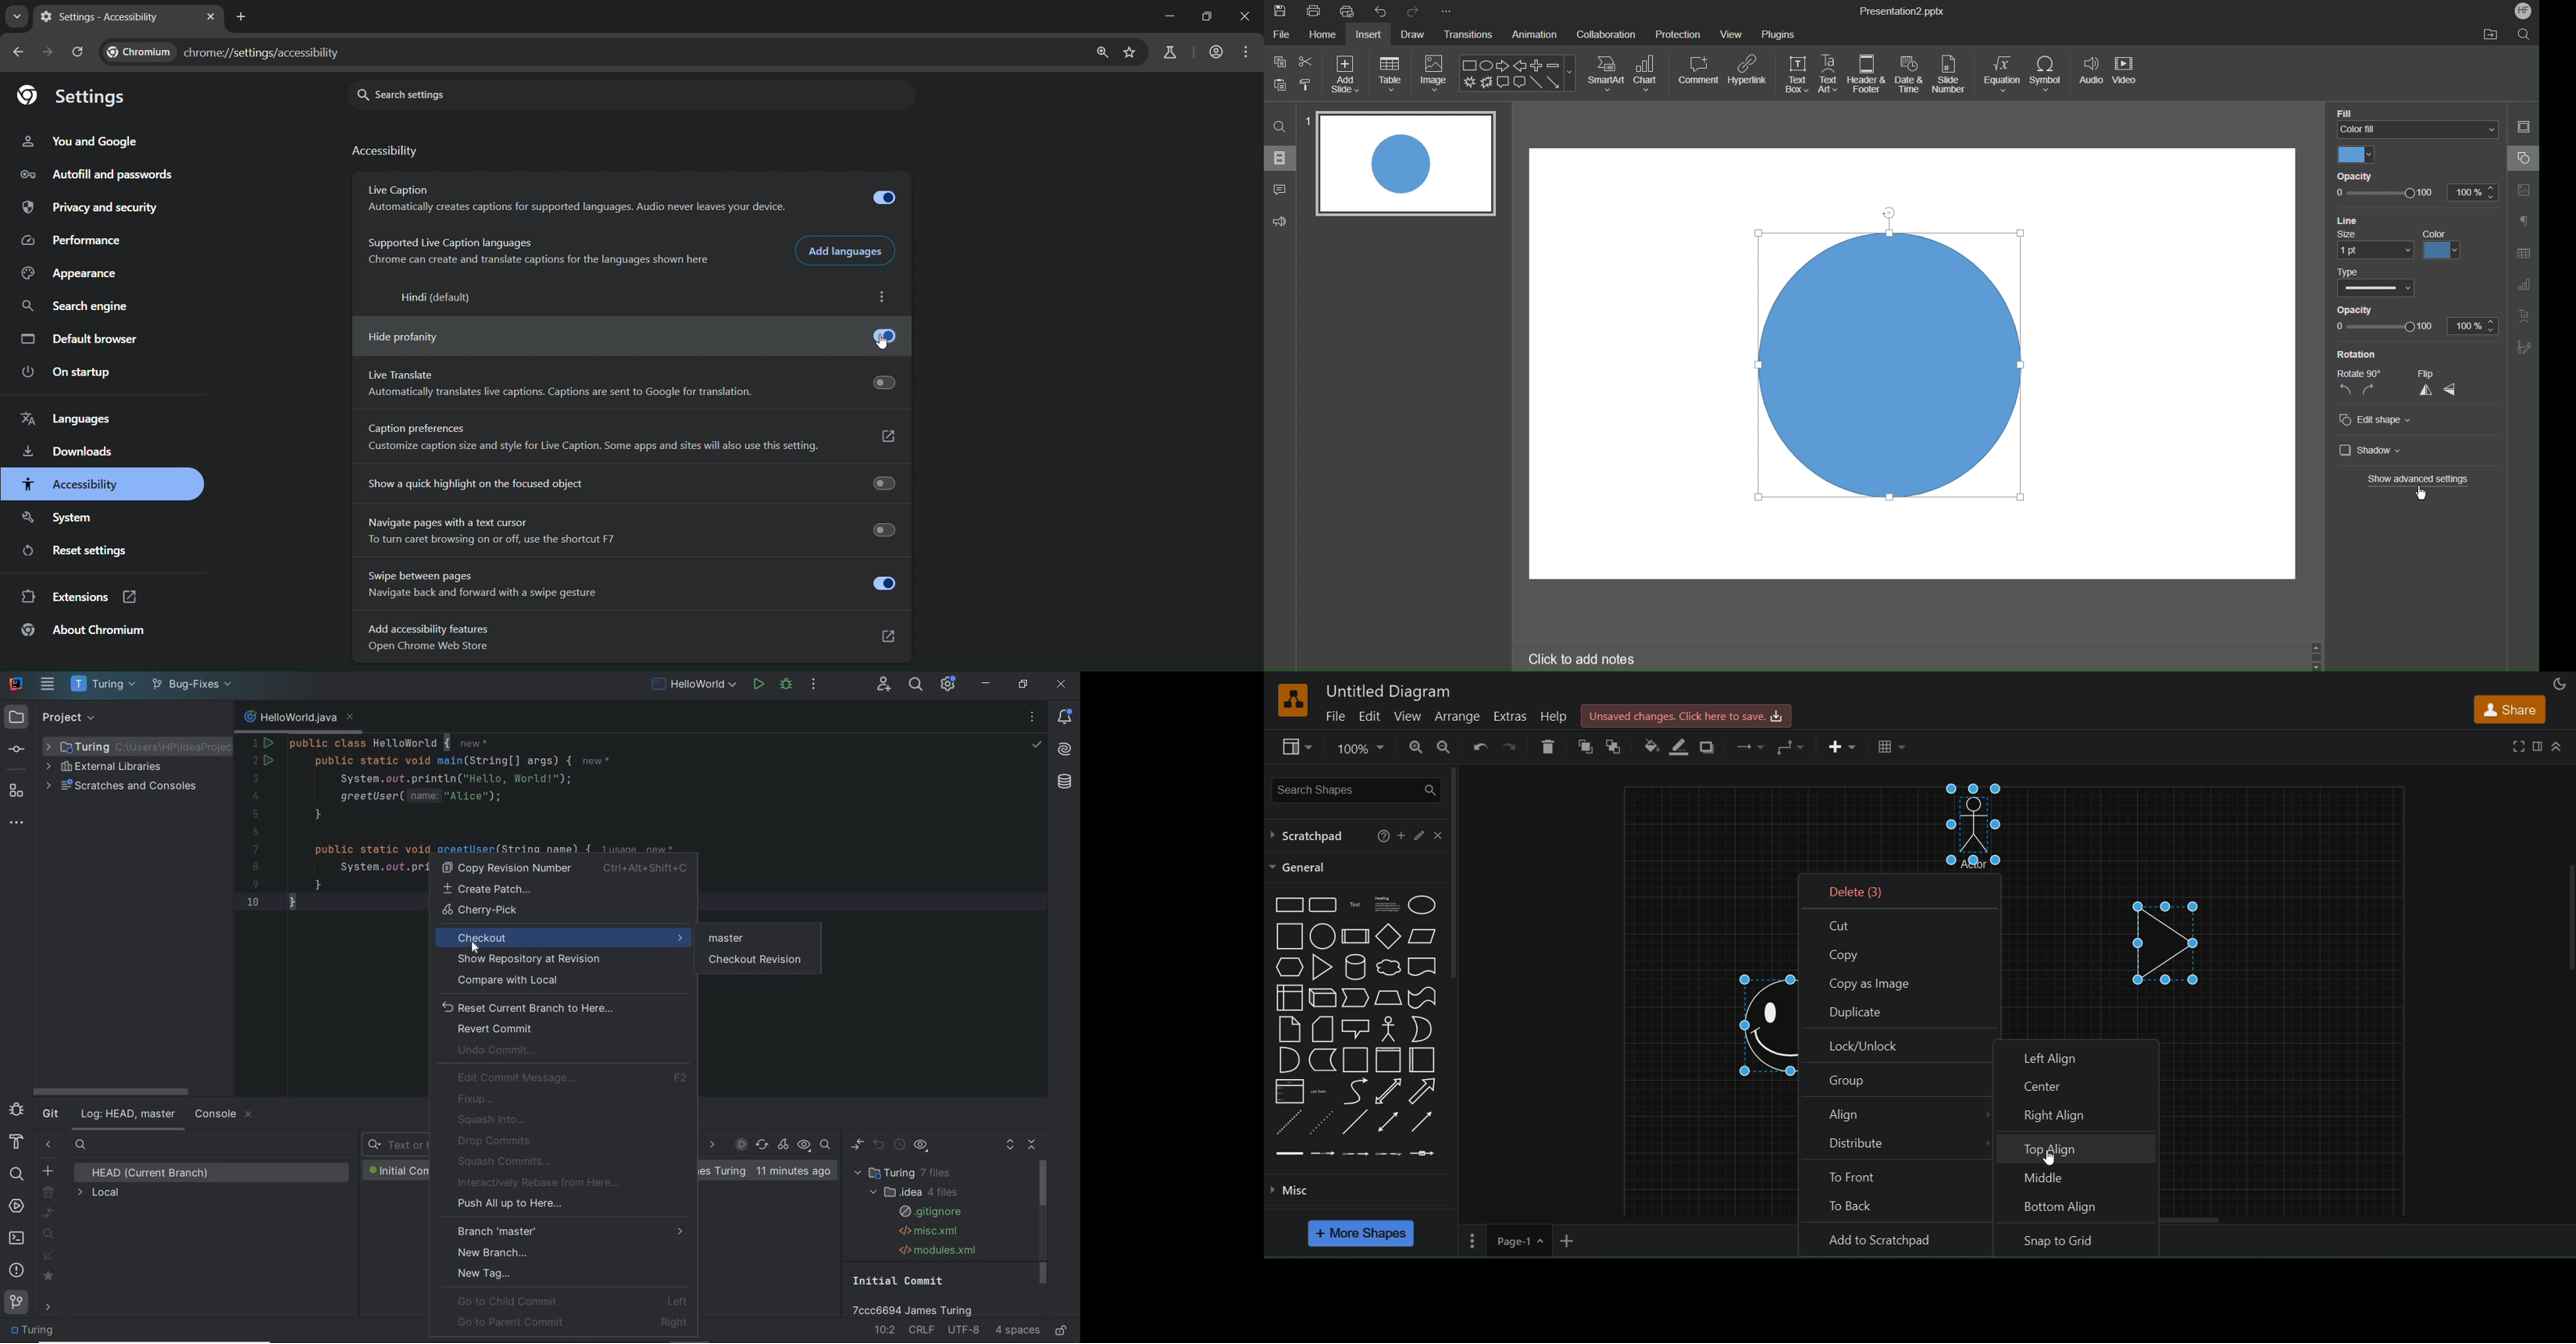 The height and width of the screenshot is (1344, 2576). What do you see at coordinates (1323, 905) in the screenshot?
I see `rounded rectangle` at bounding box center [1323, 905].